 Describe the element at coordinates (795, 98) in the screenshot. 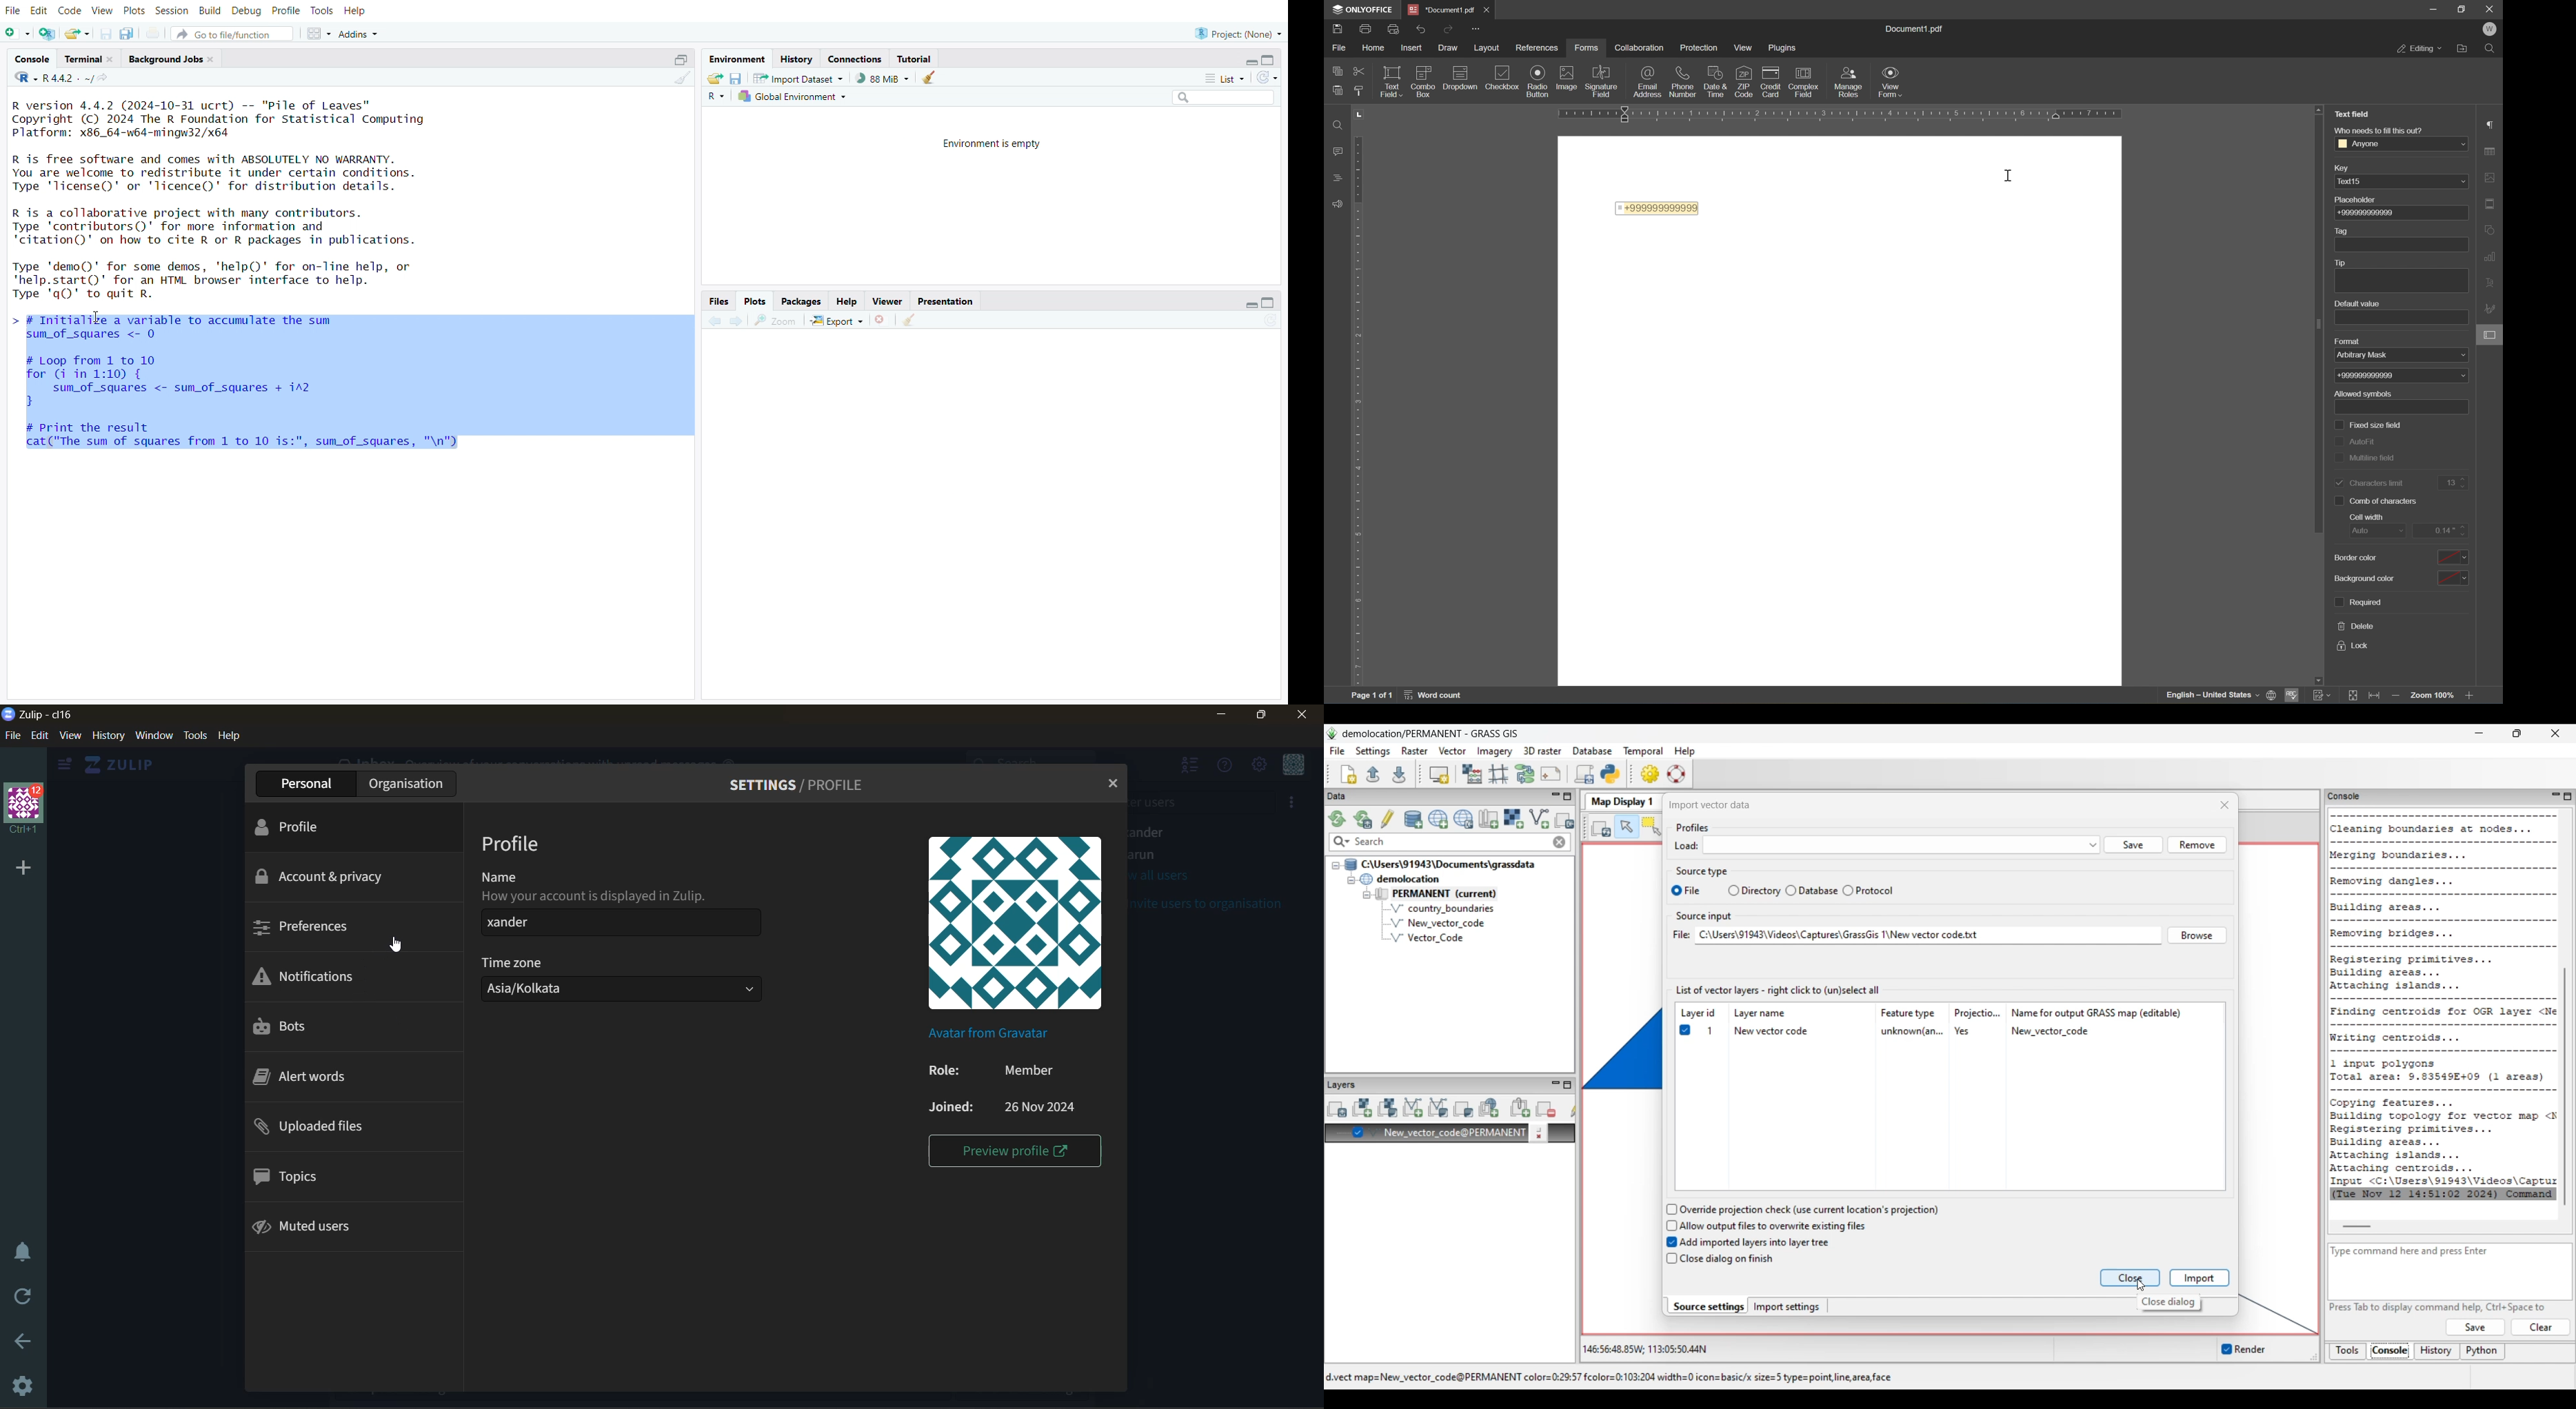

I see `global environment` at that location.